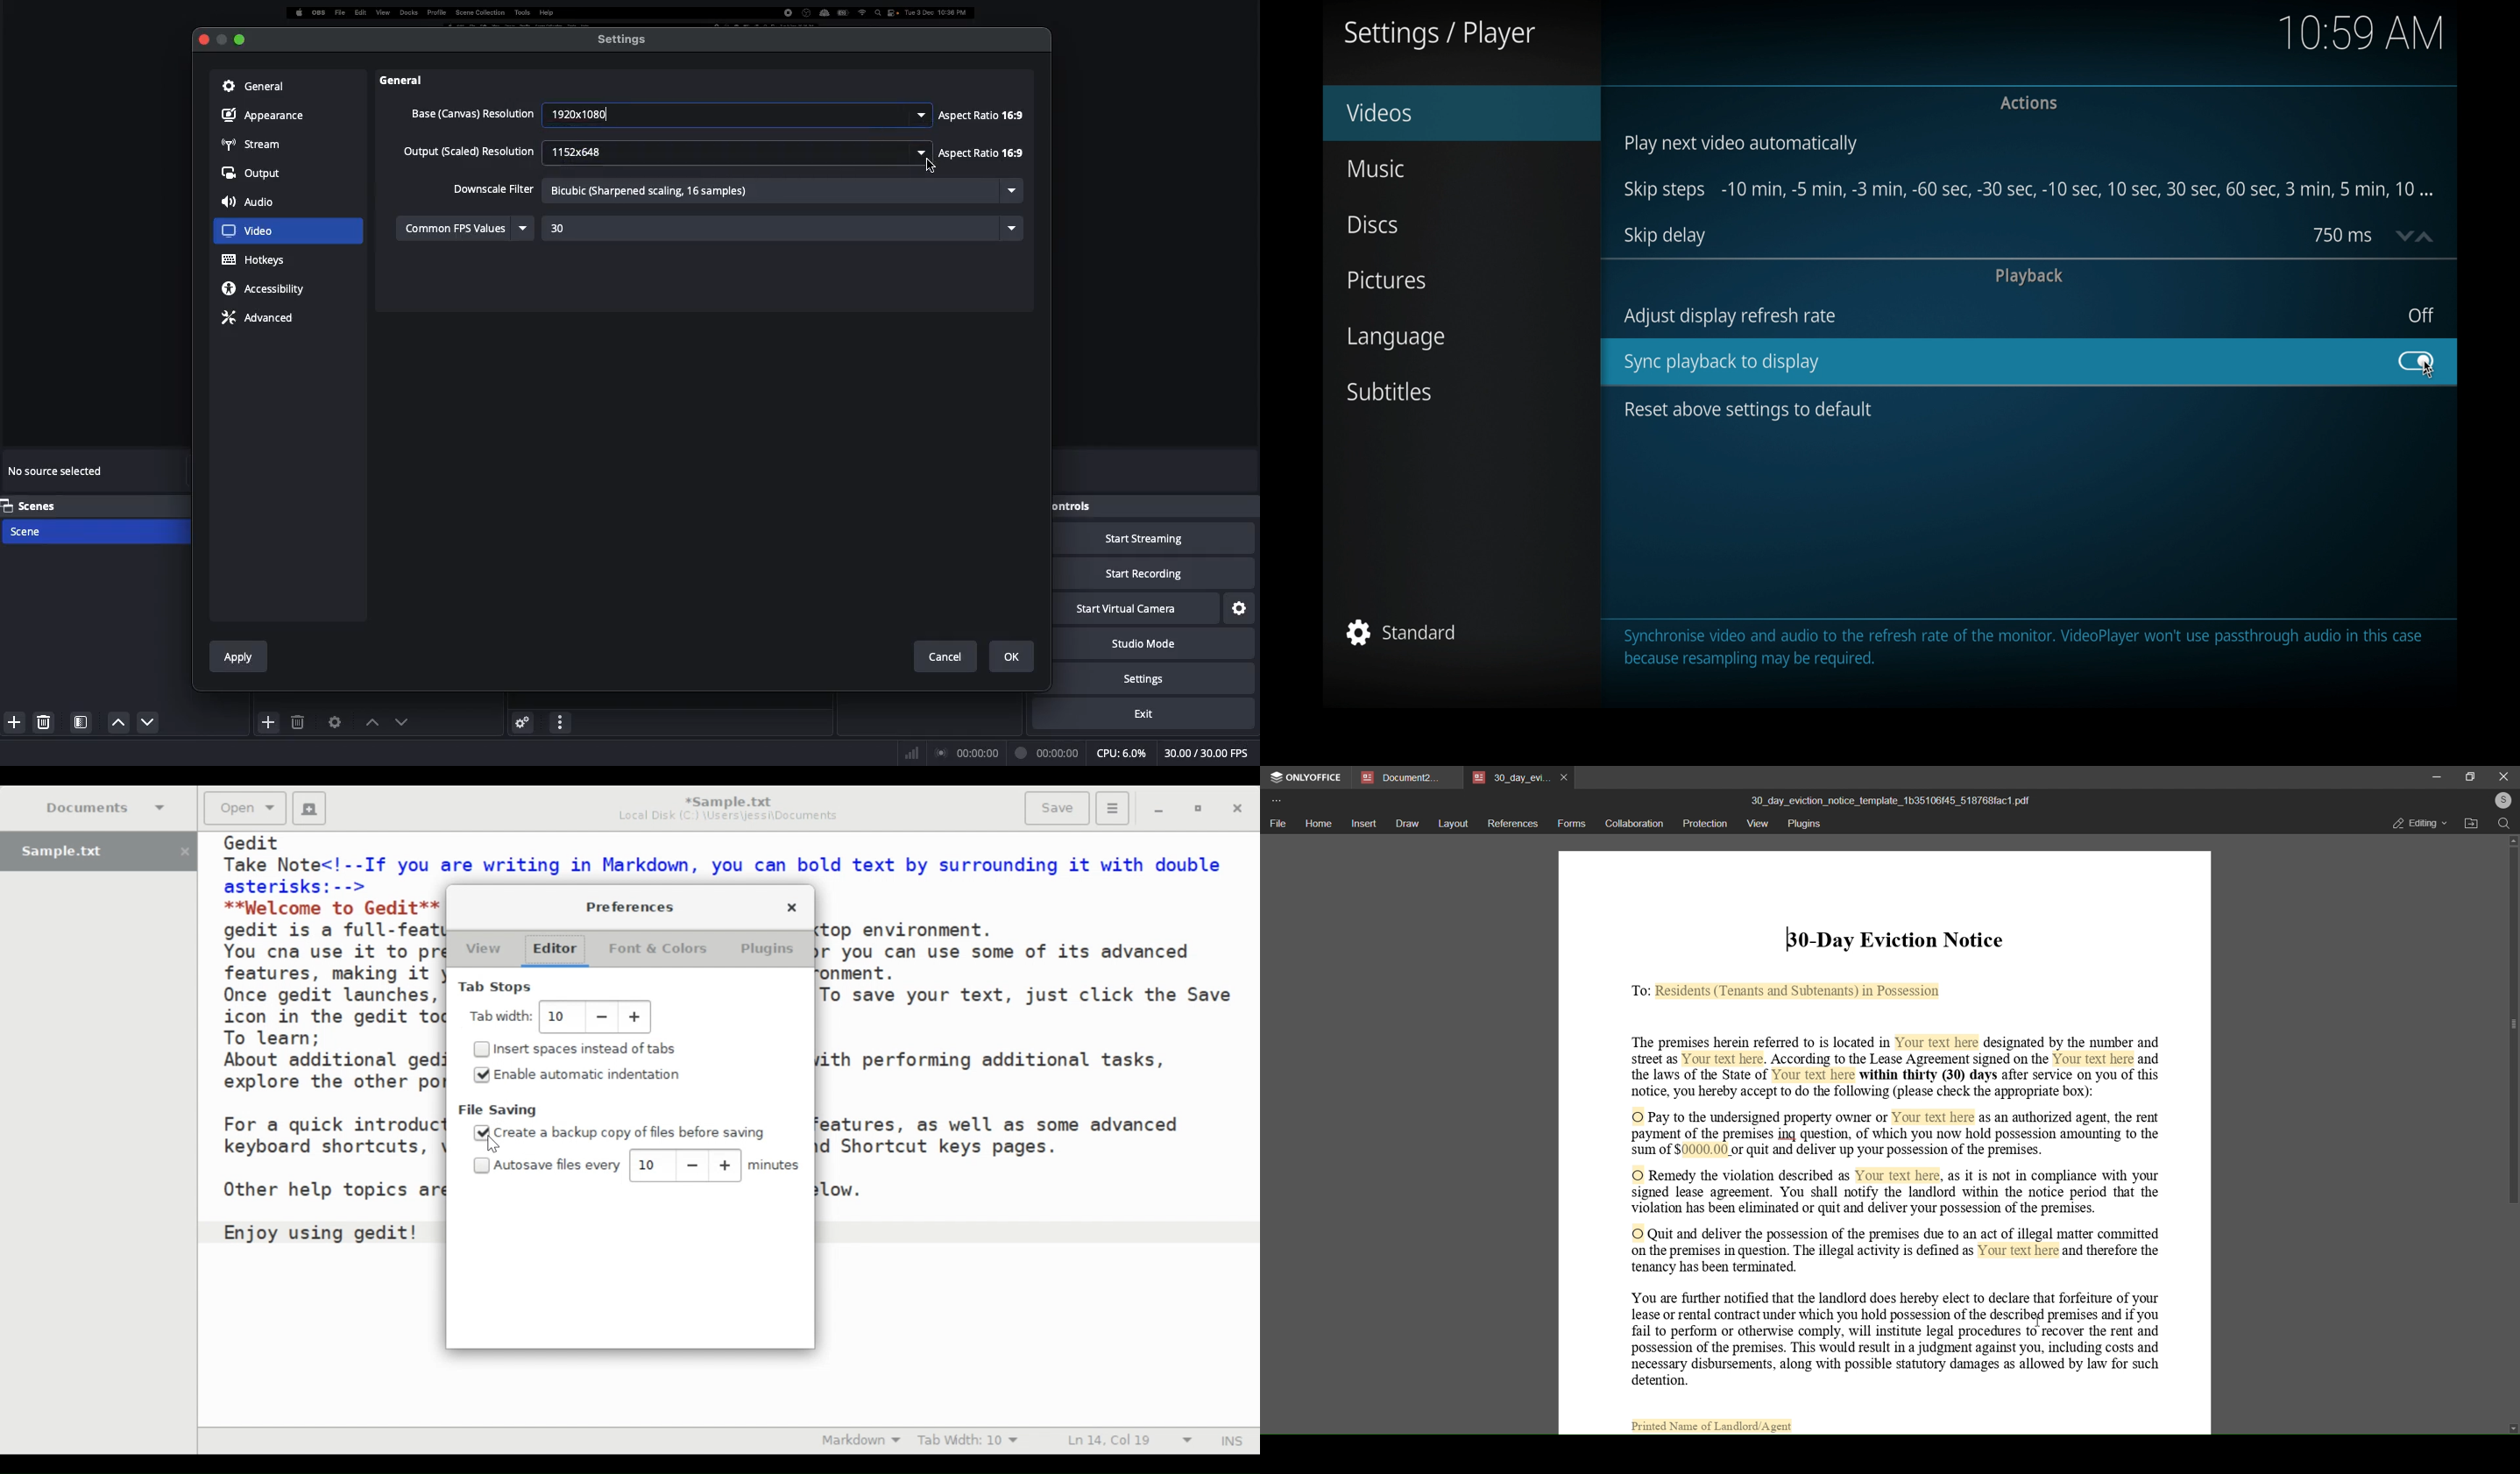  I want to click on Options, so click(561, 720).